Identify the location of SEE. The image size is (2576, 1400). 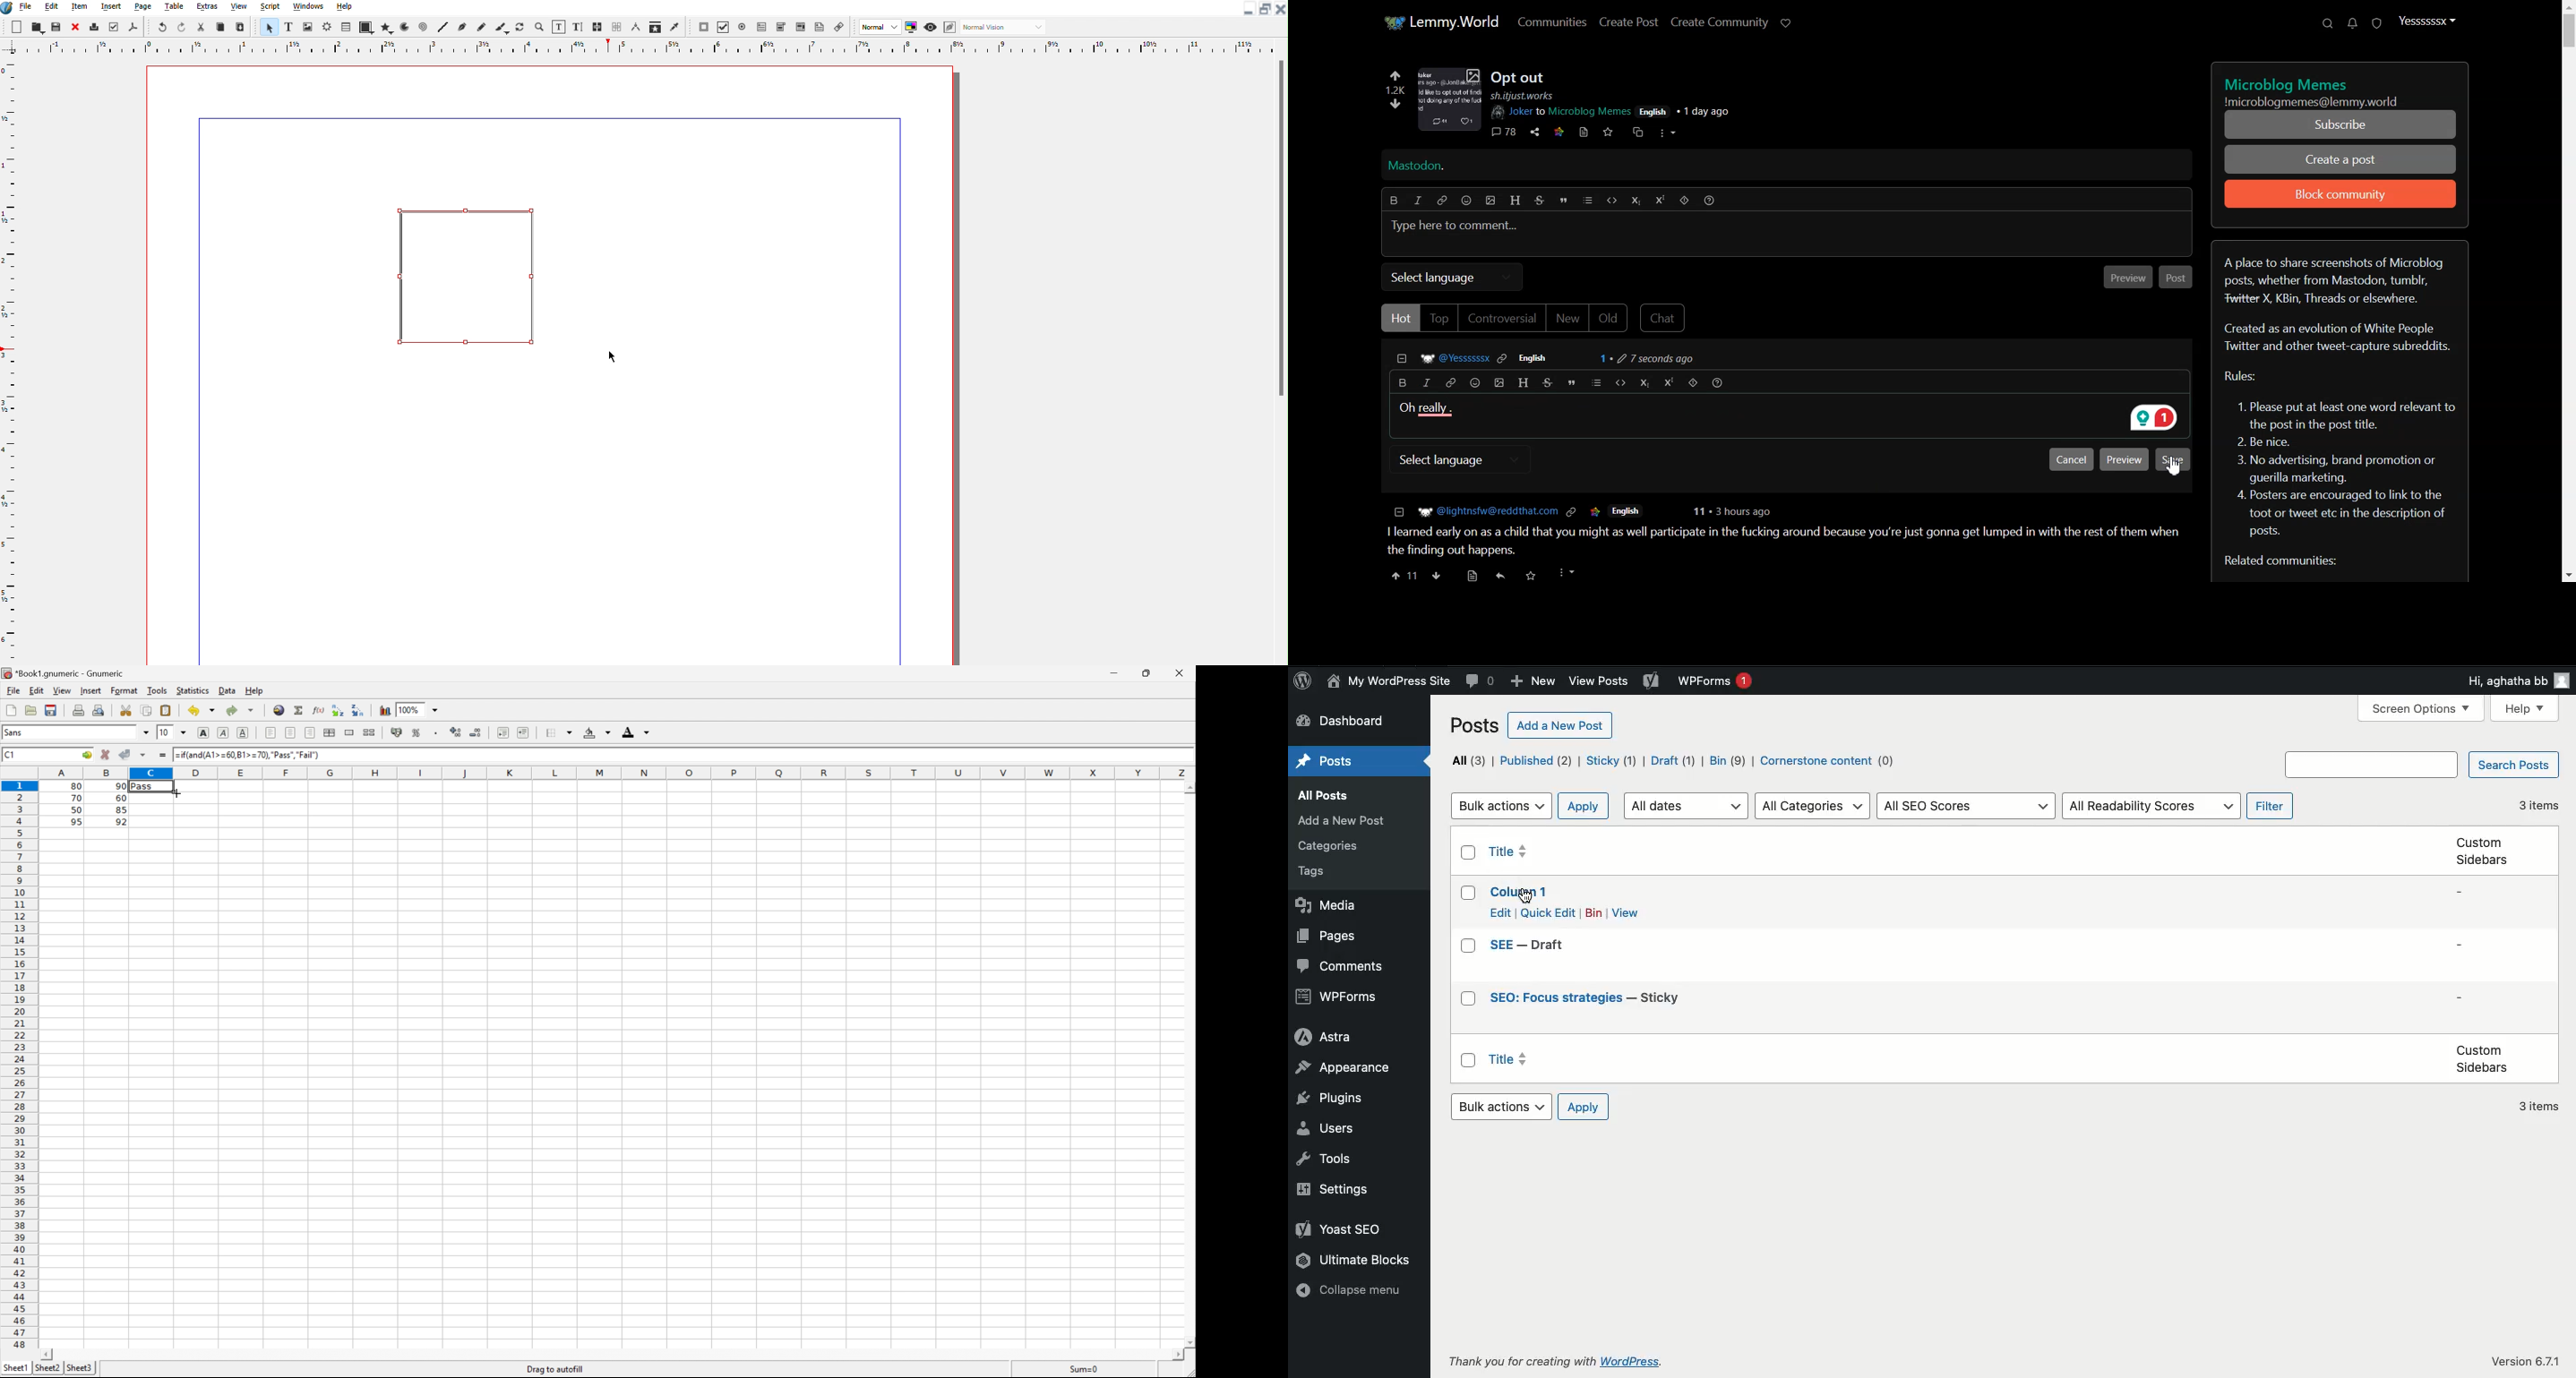
(1551, 946).